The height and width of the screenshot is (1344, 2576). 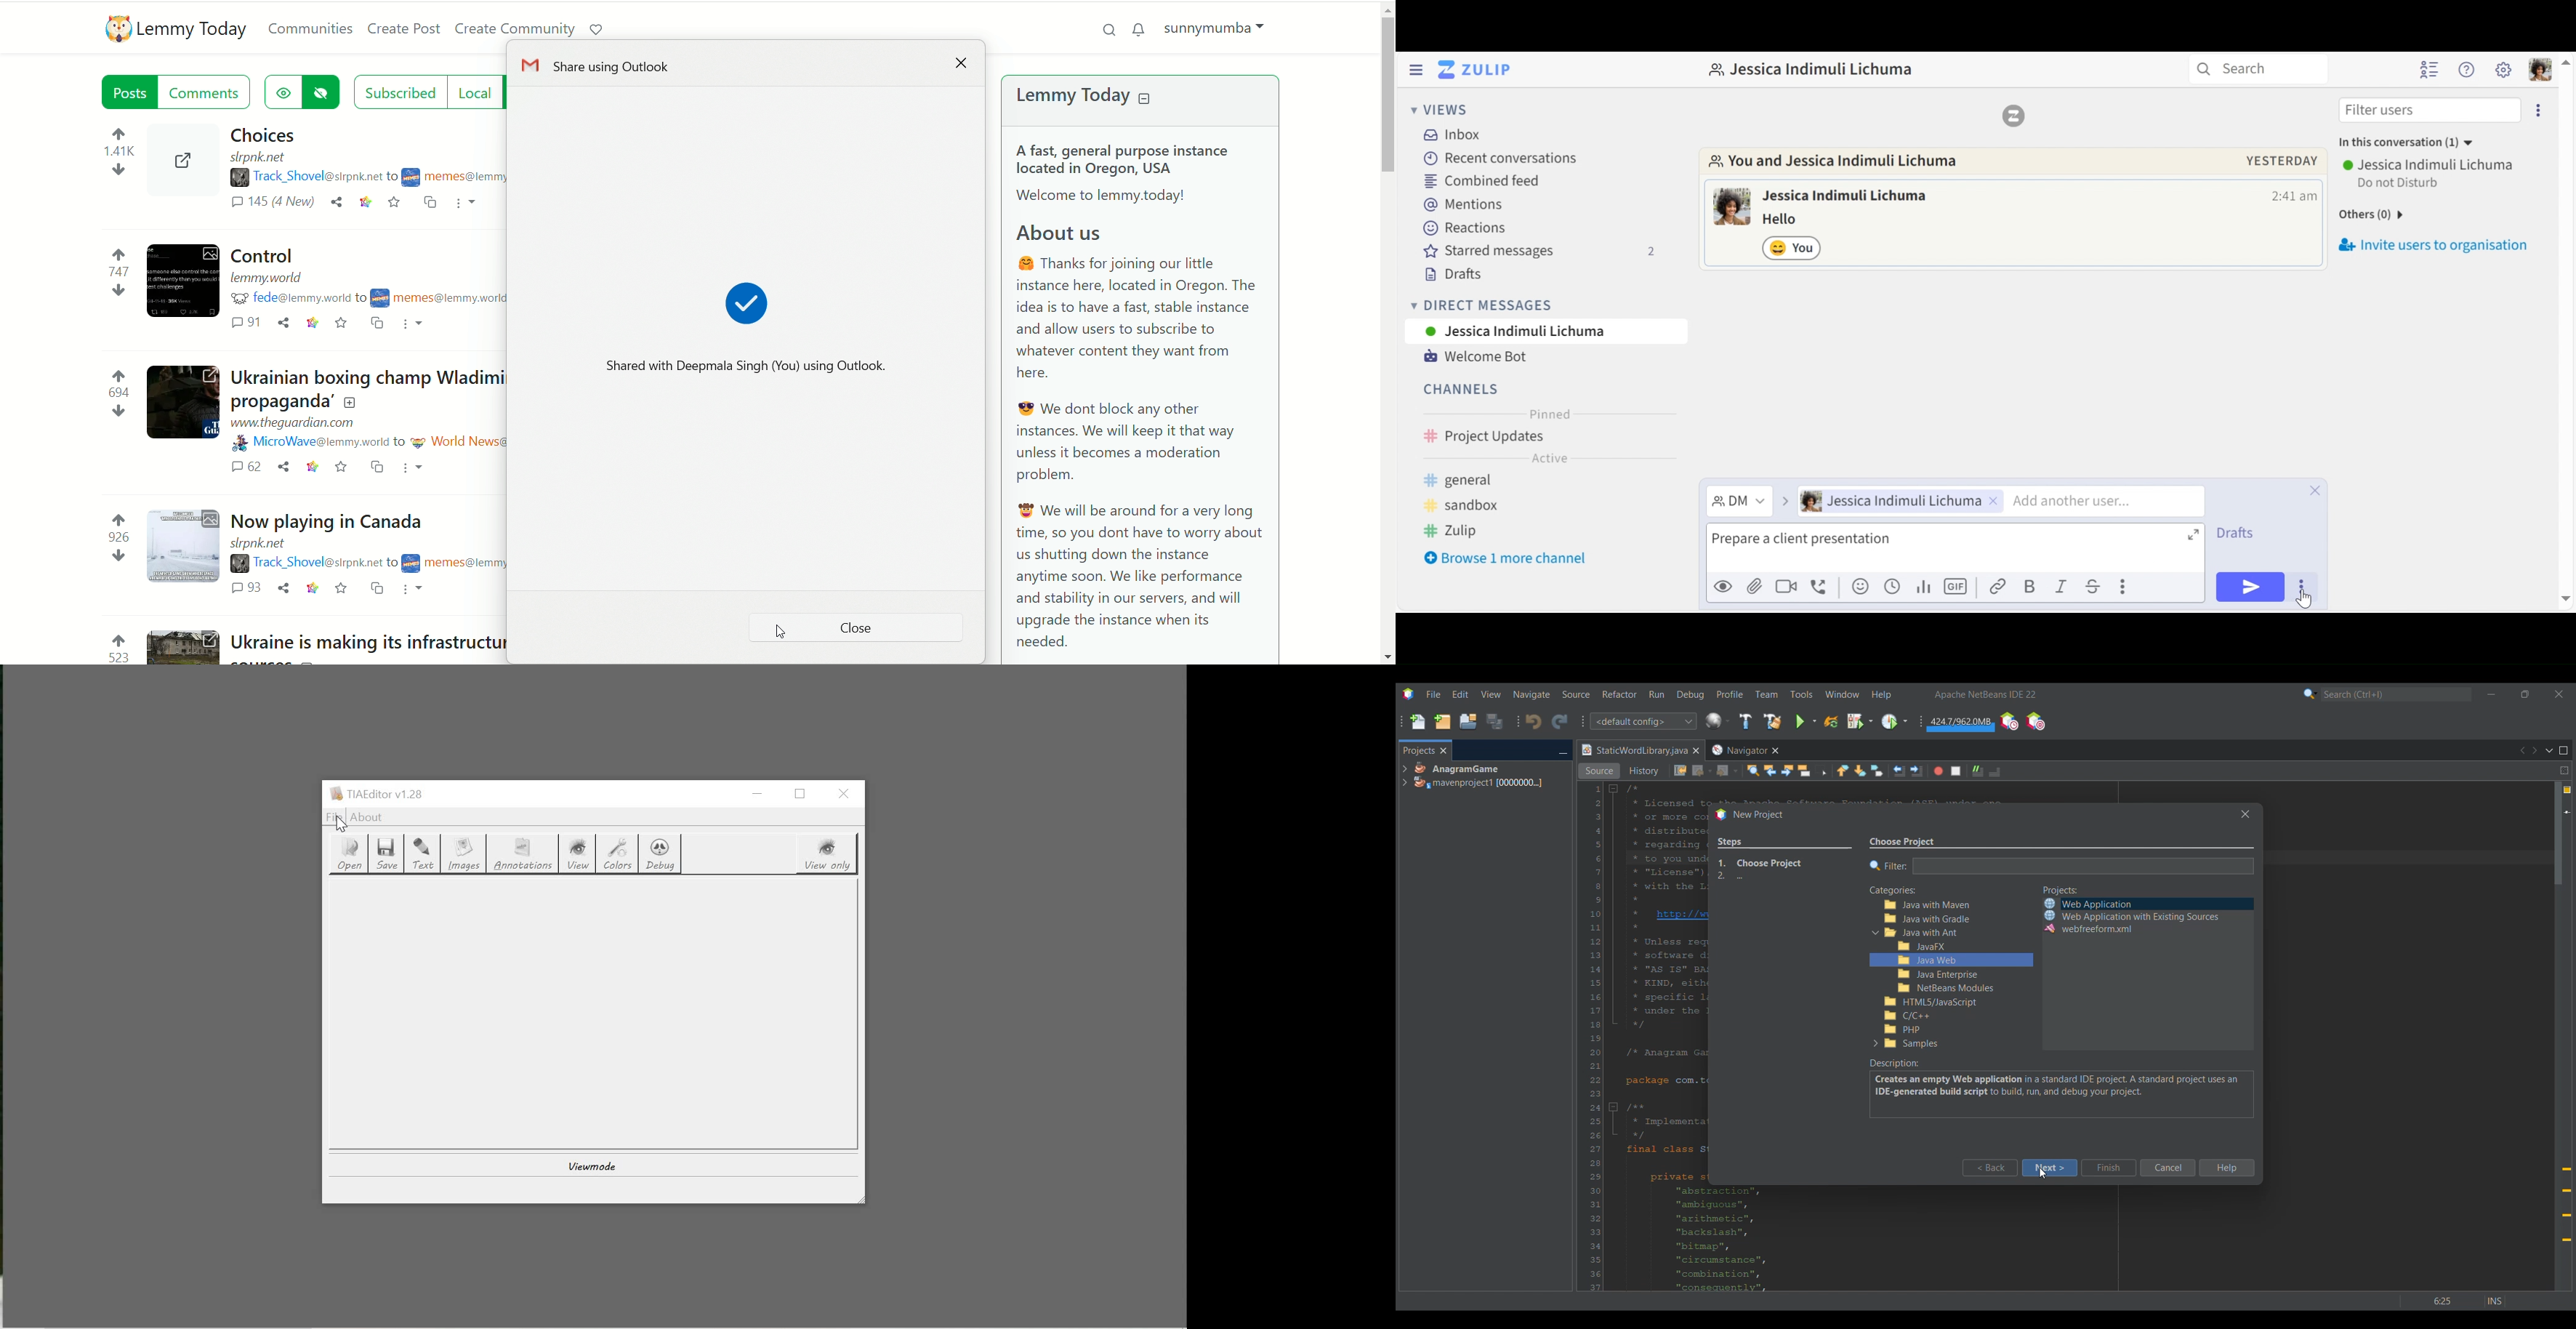 What do you see at coordinates (1103, 30) in the screenshot?
I see `search` at bounding box center [1103, 30].